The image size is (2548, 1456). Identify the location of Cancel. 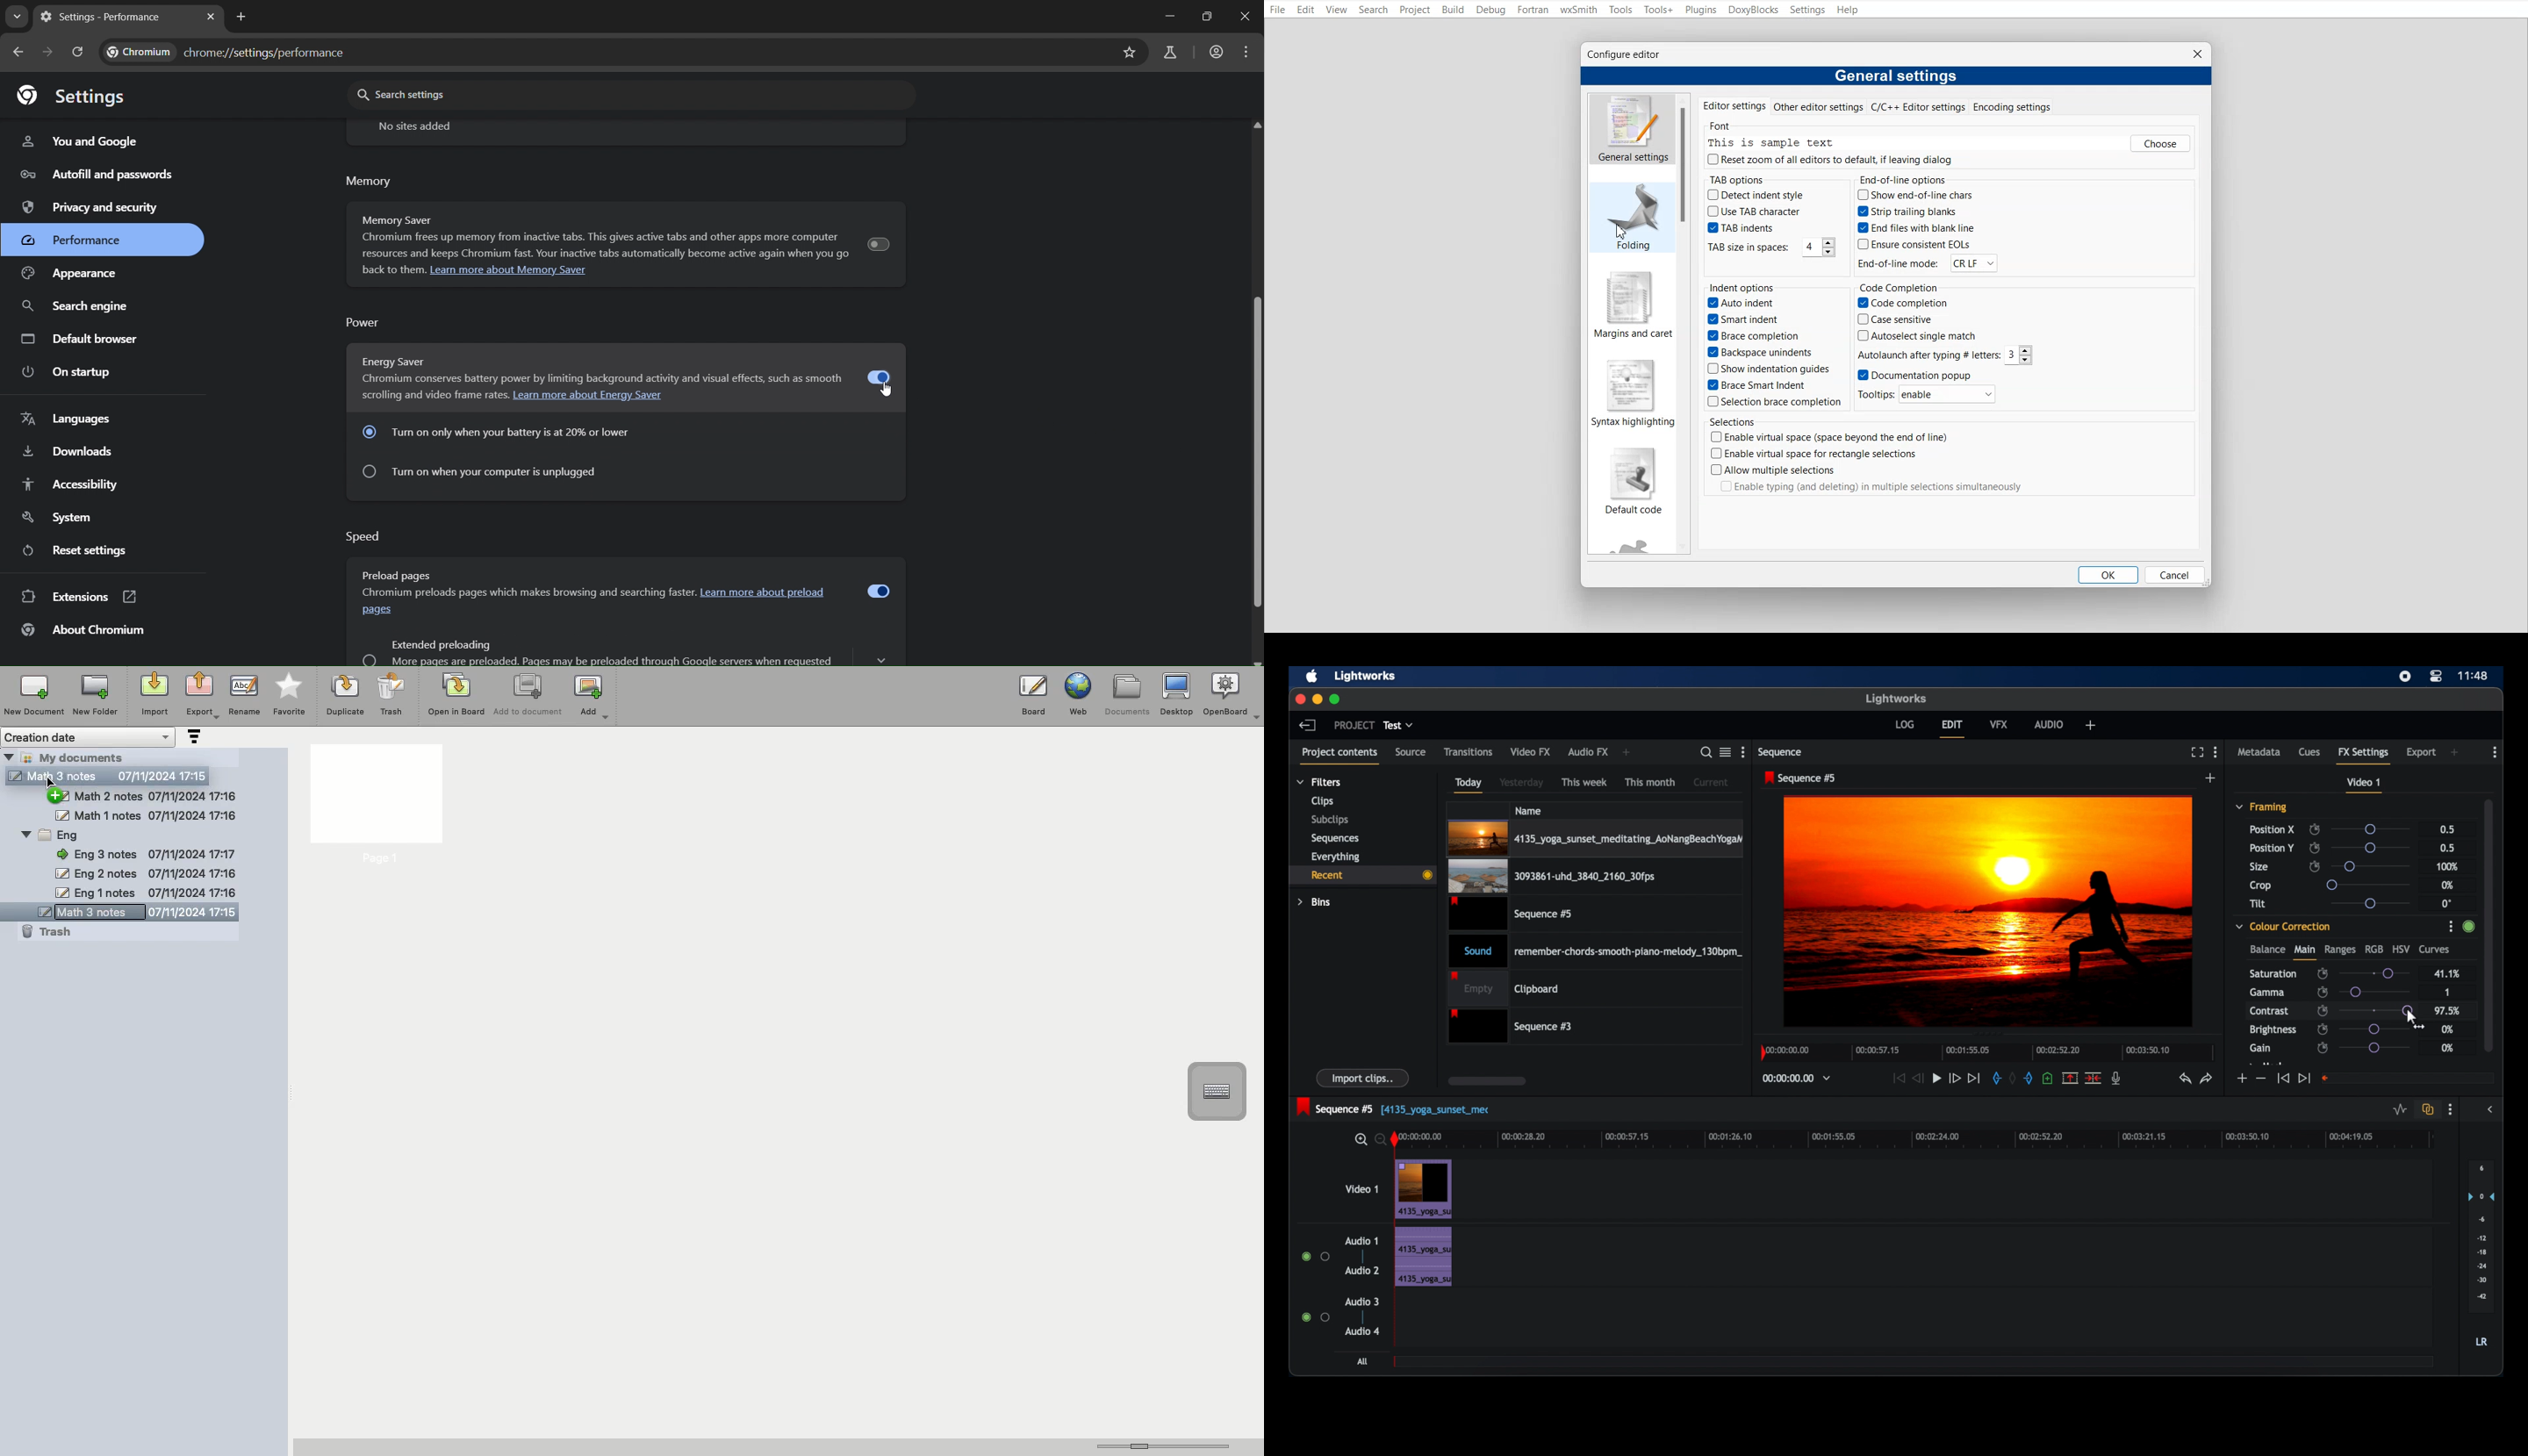
(2174, 575).